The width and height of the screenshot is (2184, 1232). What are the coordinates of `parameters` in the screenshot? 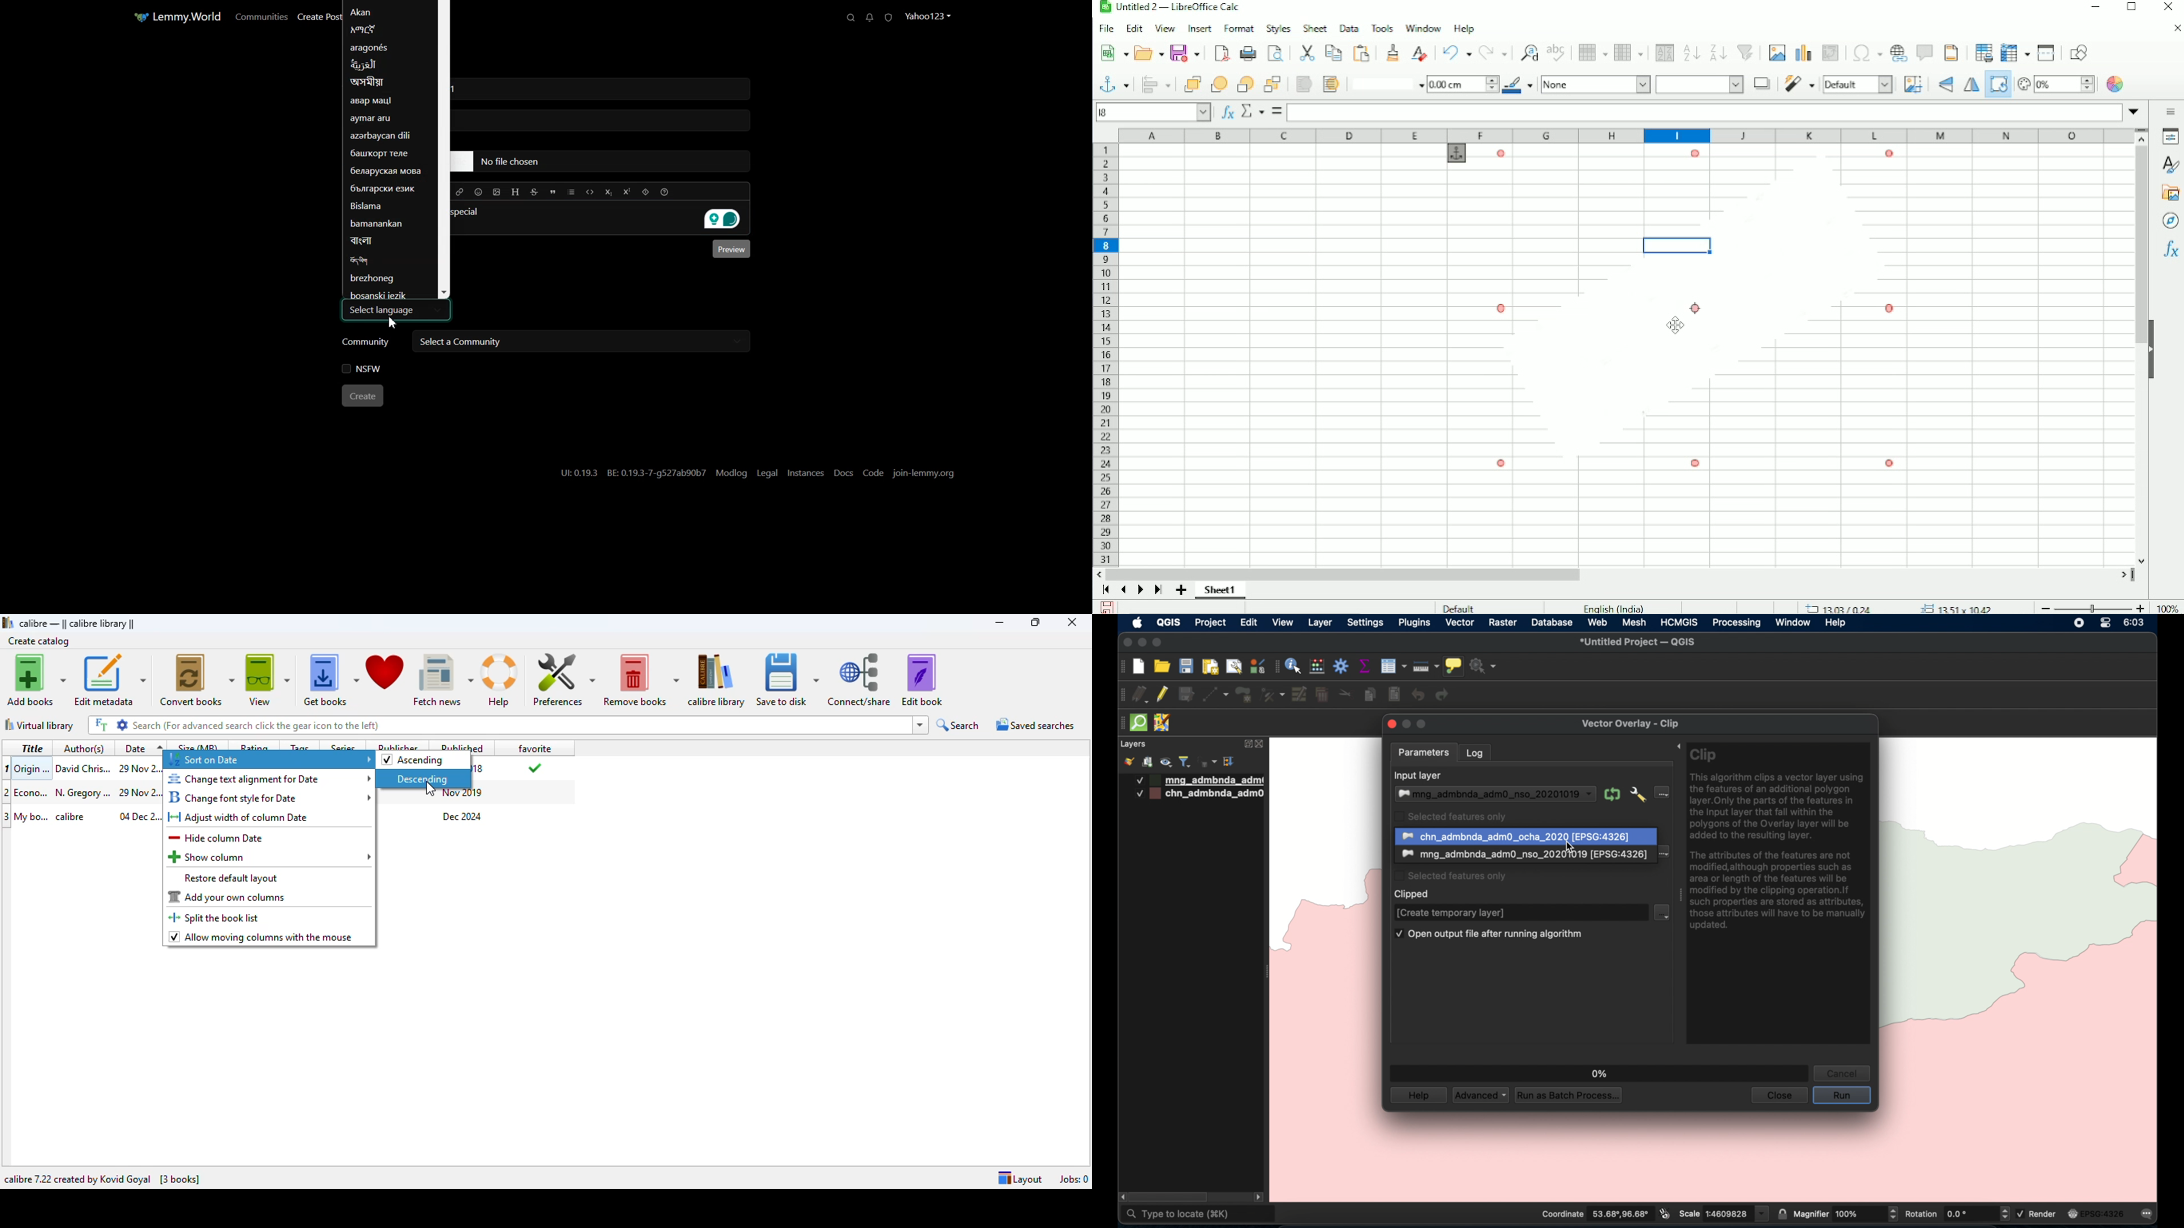 It's located at (1423, 753).